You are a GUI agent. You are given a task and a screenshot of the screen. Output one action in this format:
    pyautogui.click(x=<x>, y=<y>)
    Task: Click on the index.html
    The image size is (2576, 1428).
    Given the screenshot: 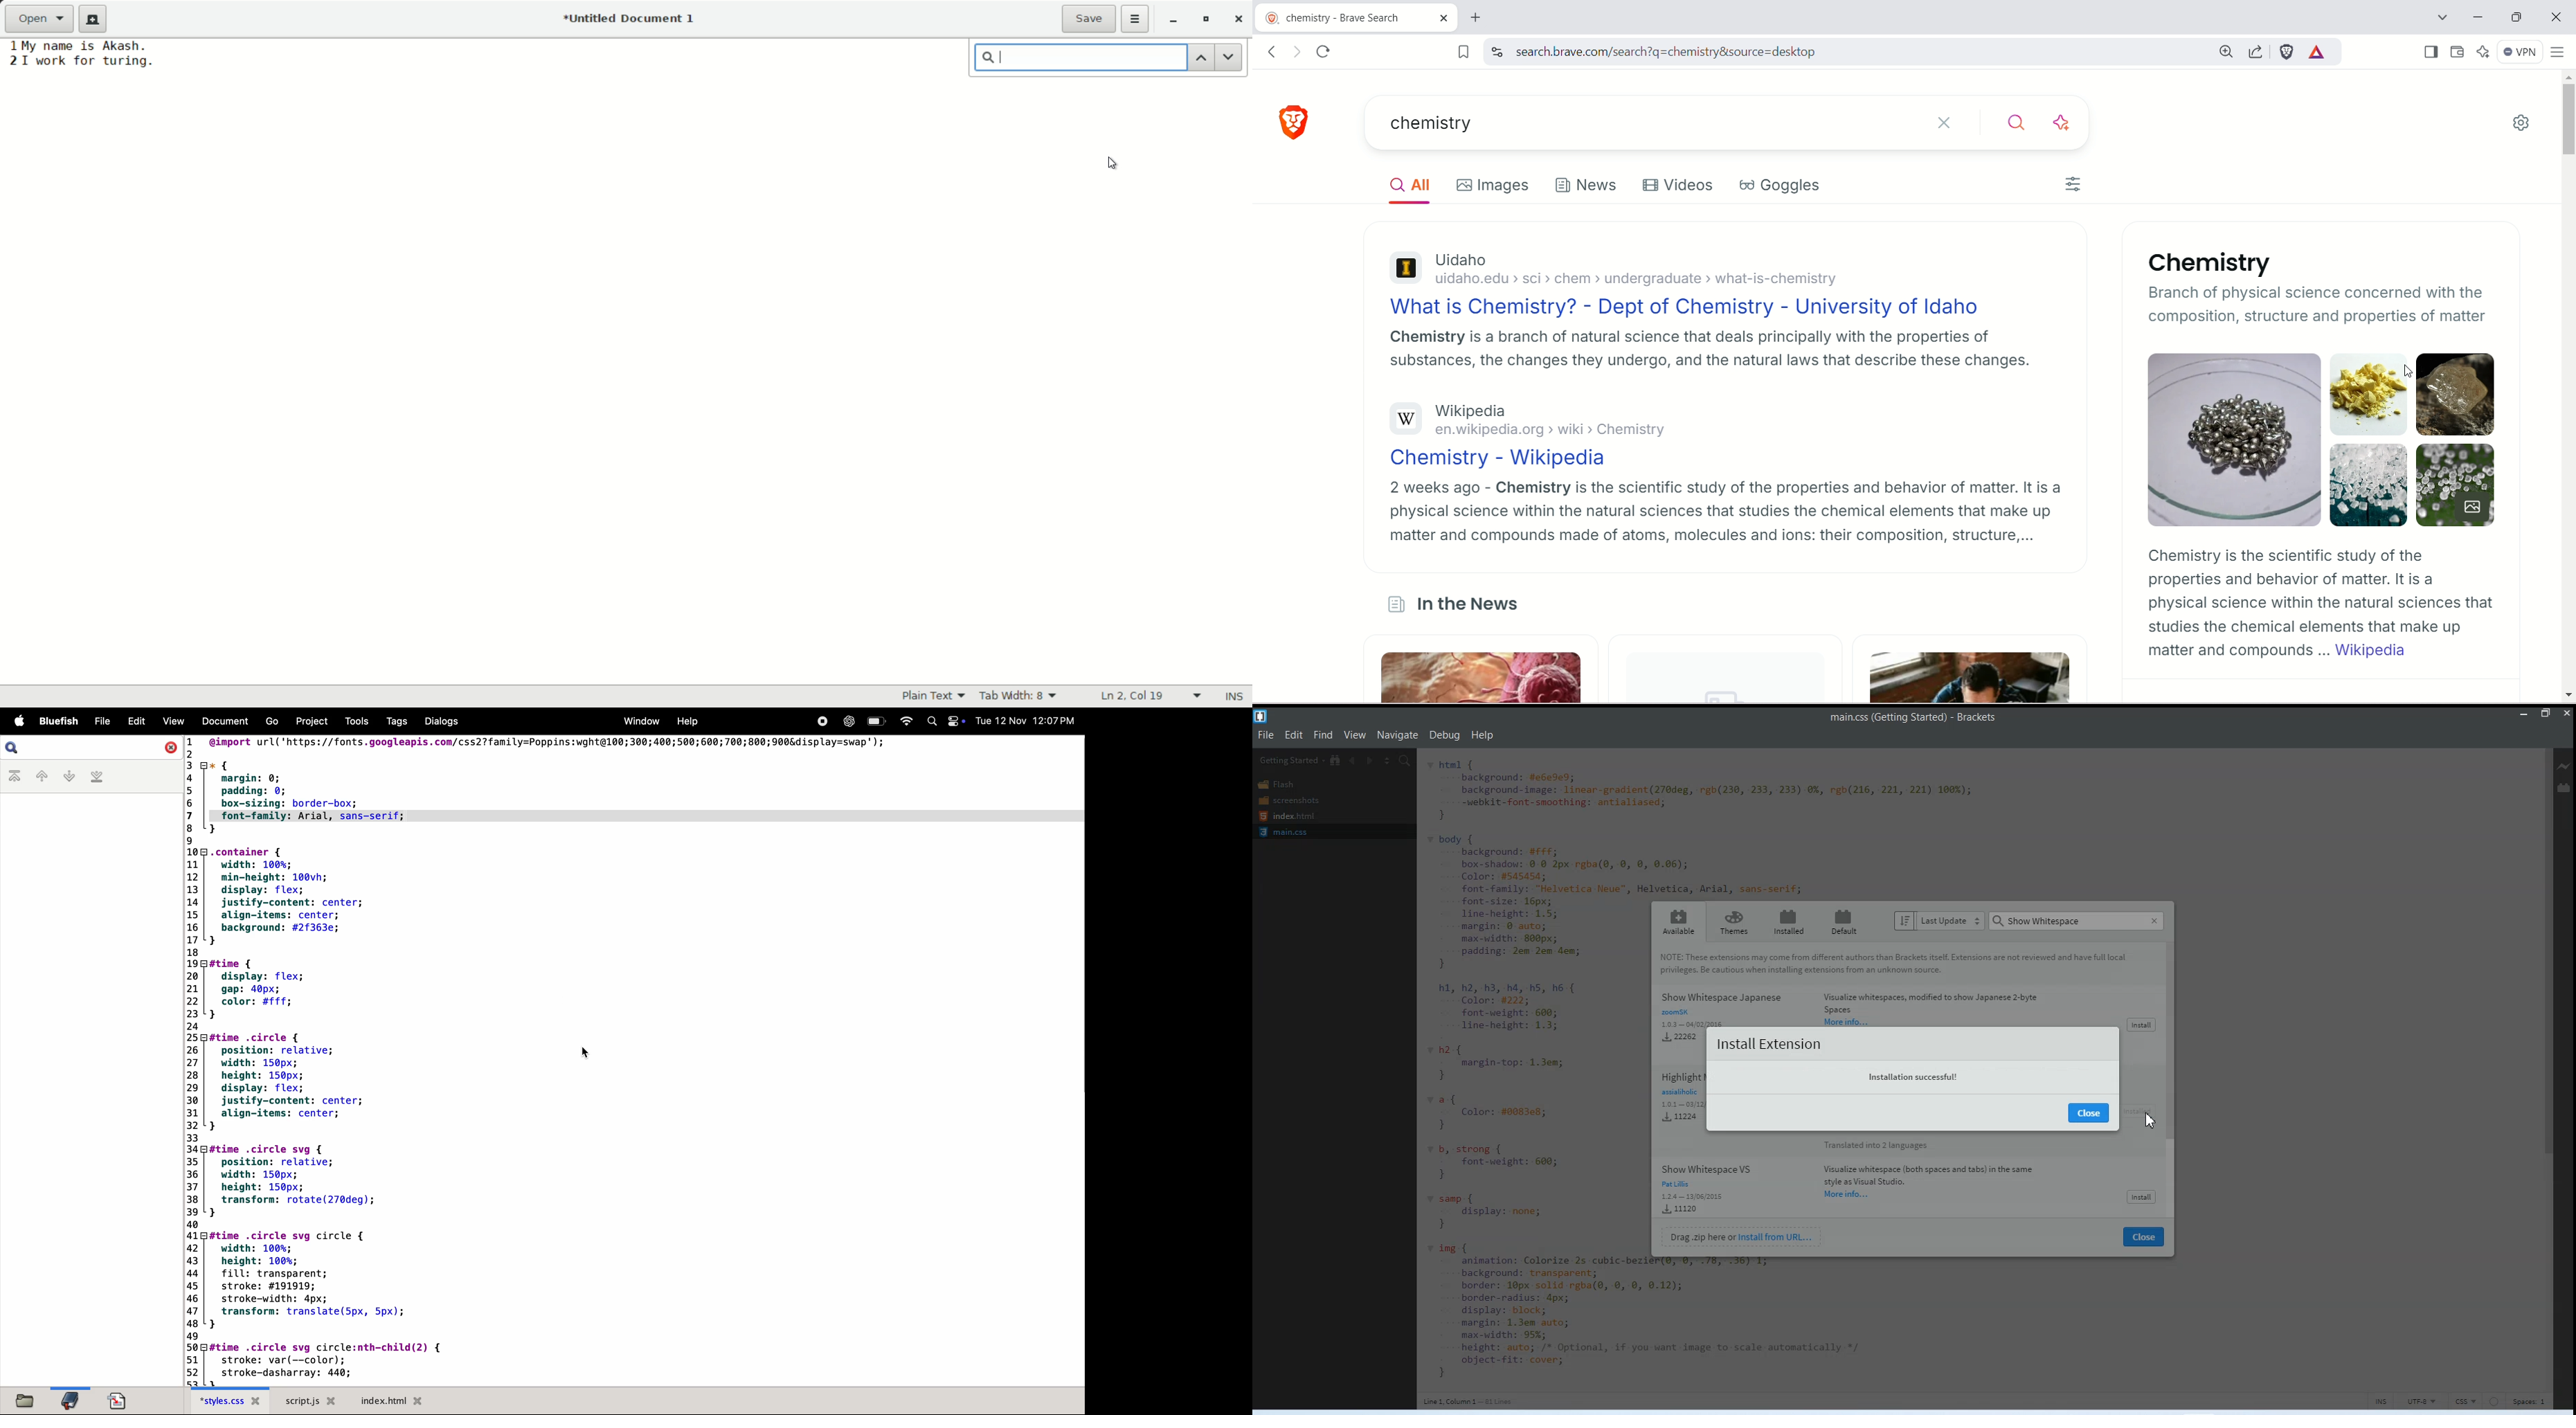 What is the action you would take?
    pyautogui.click(x=389, y=1401)
    